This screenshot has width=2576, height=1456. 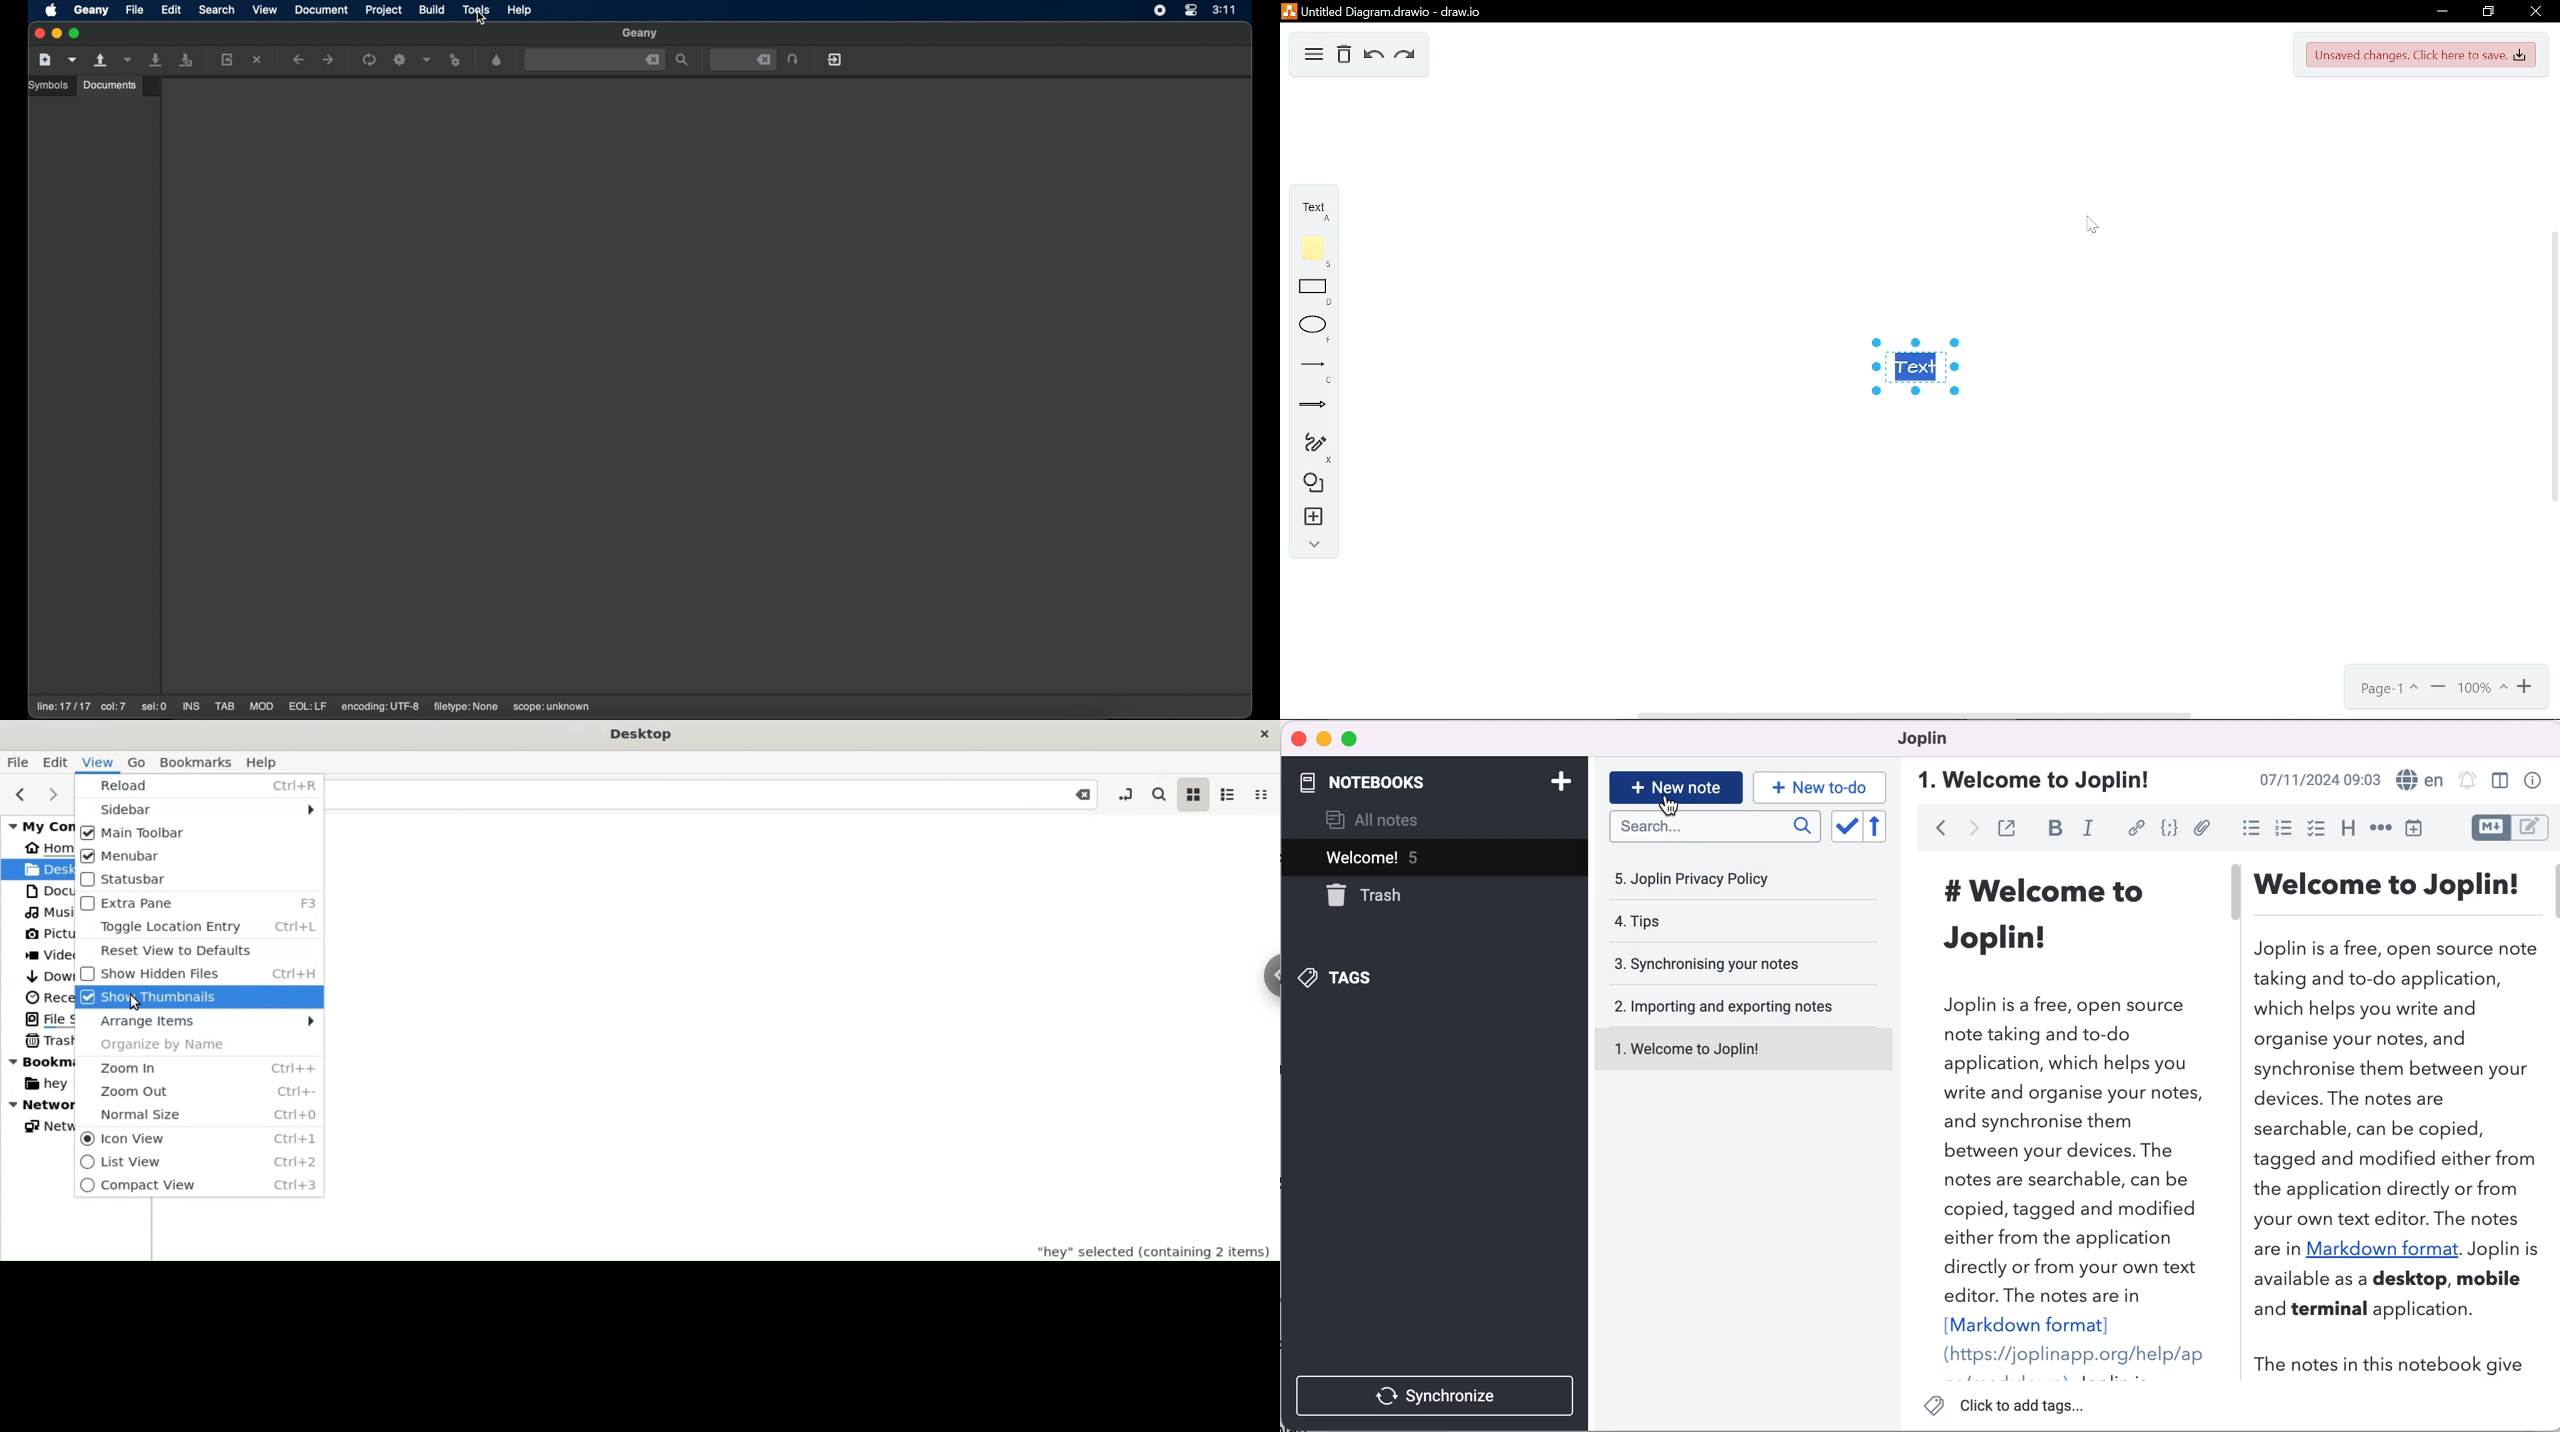 What do you see at coordinates (521, 10) in the screenshot?
I see `help` at bounding box center [521, 10].